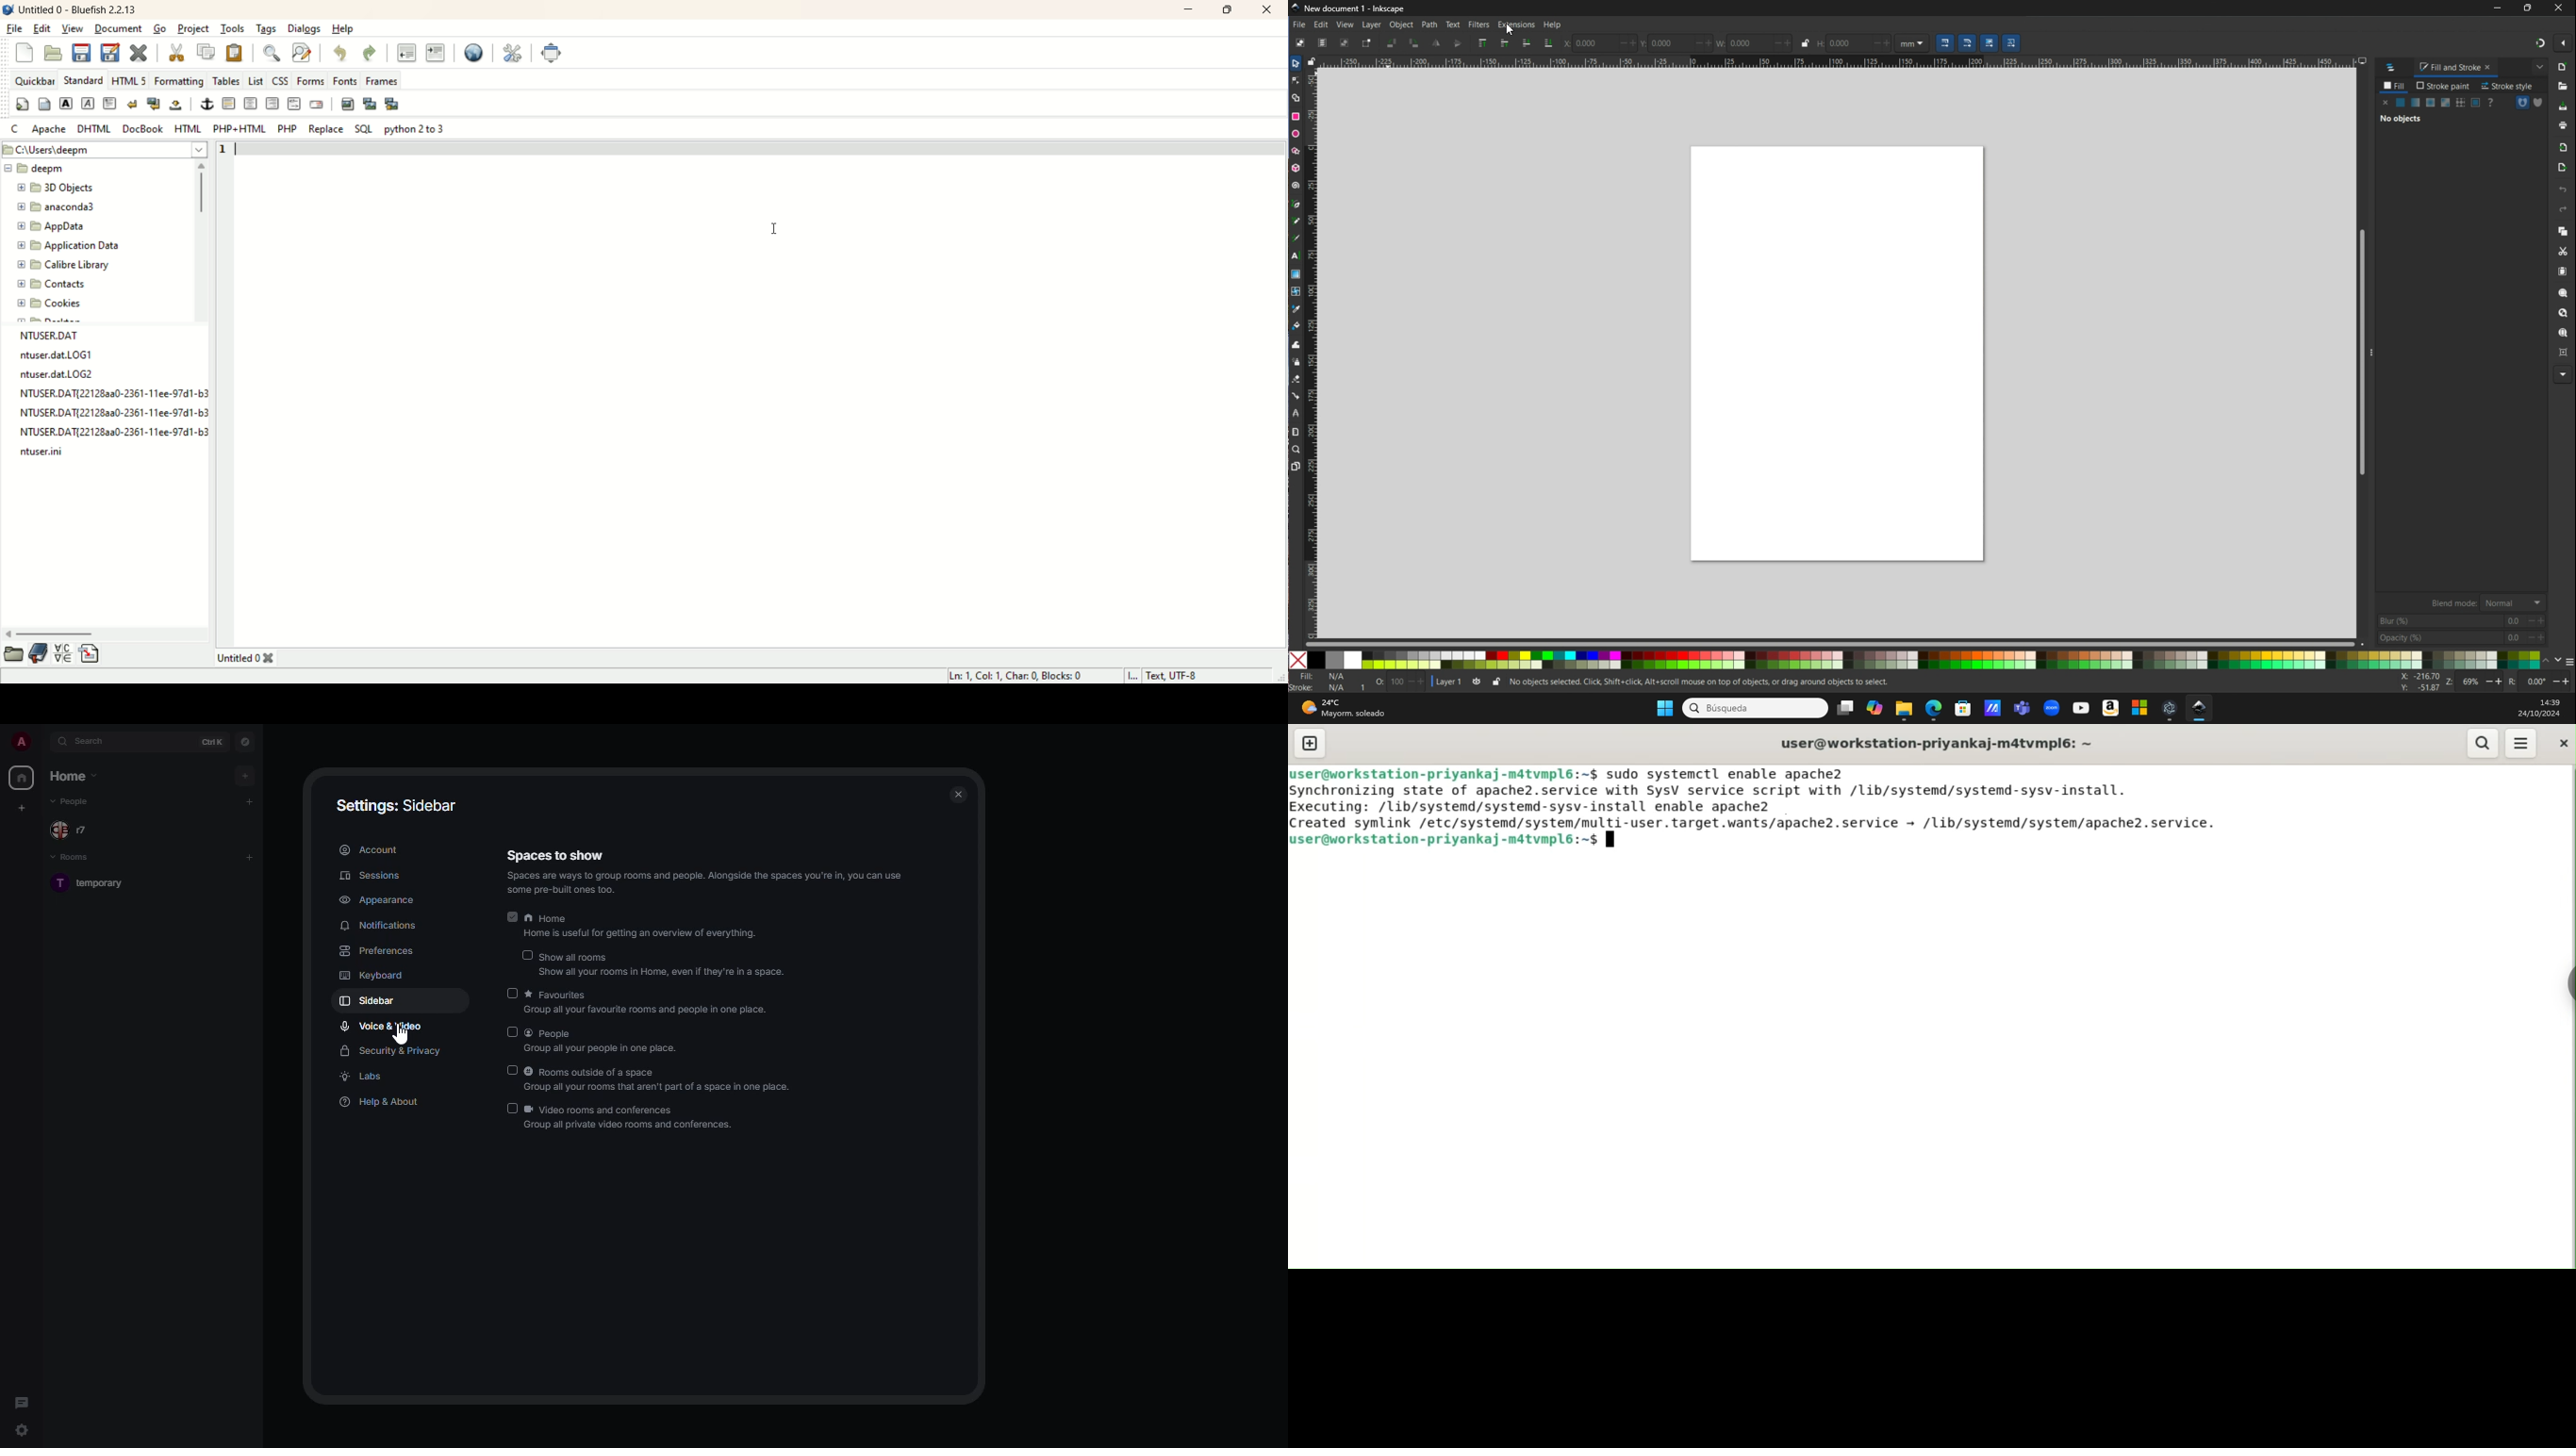 The width and height of the screenshot is (2576, 1456). What do you see at coordinates (2561, 9) in the screenshot?
I see `Close` at bounding box center [2561, 9].